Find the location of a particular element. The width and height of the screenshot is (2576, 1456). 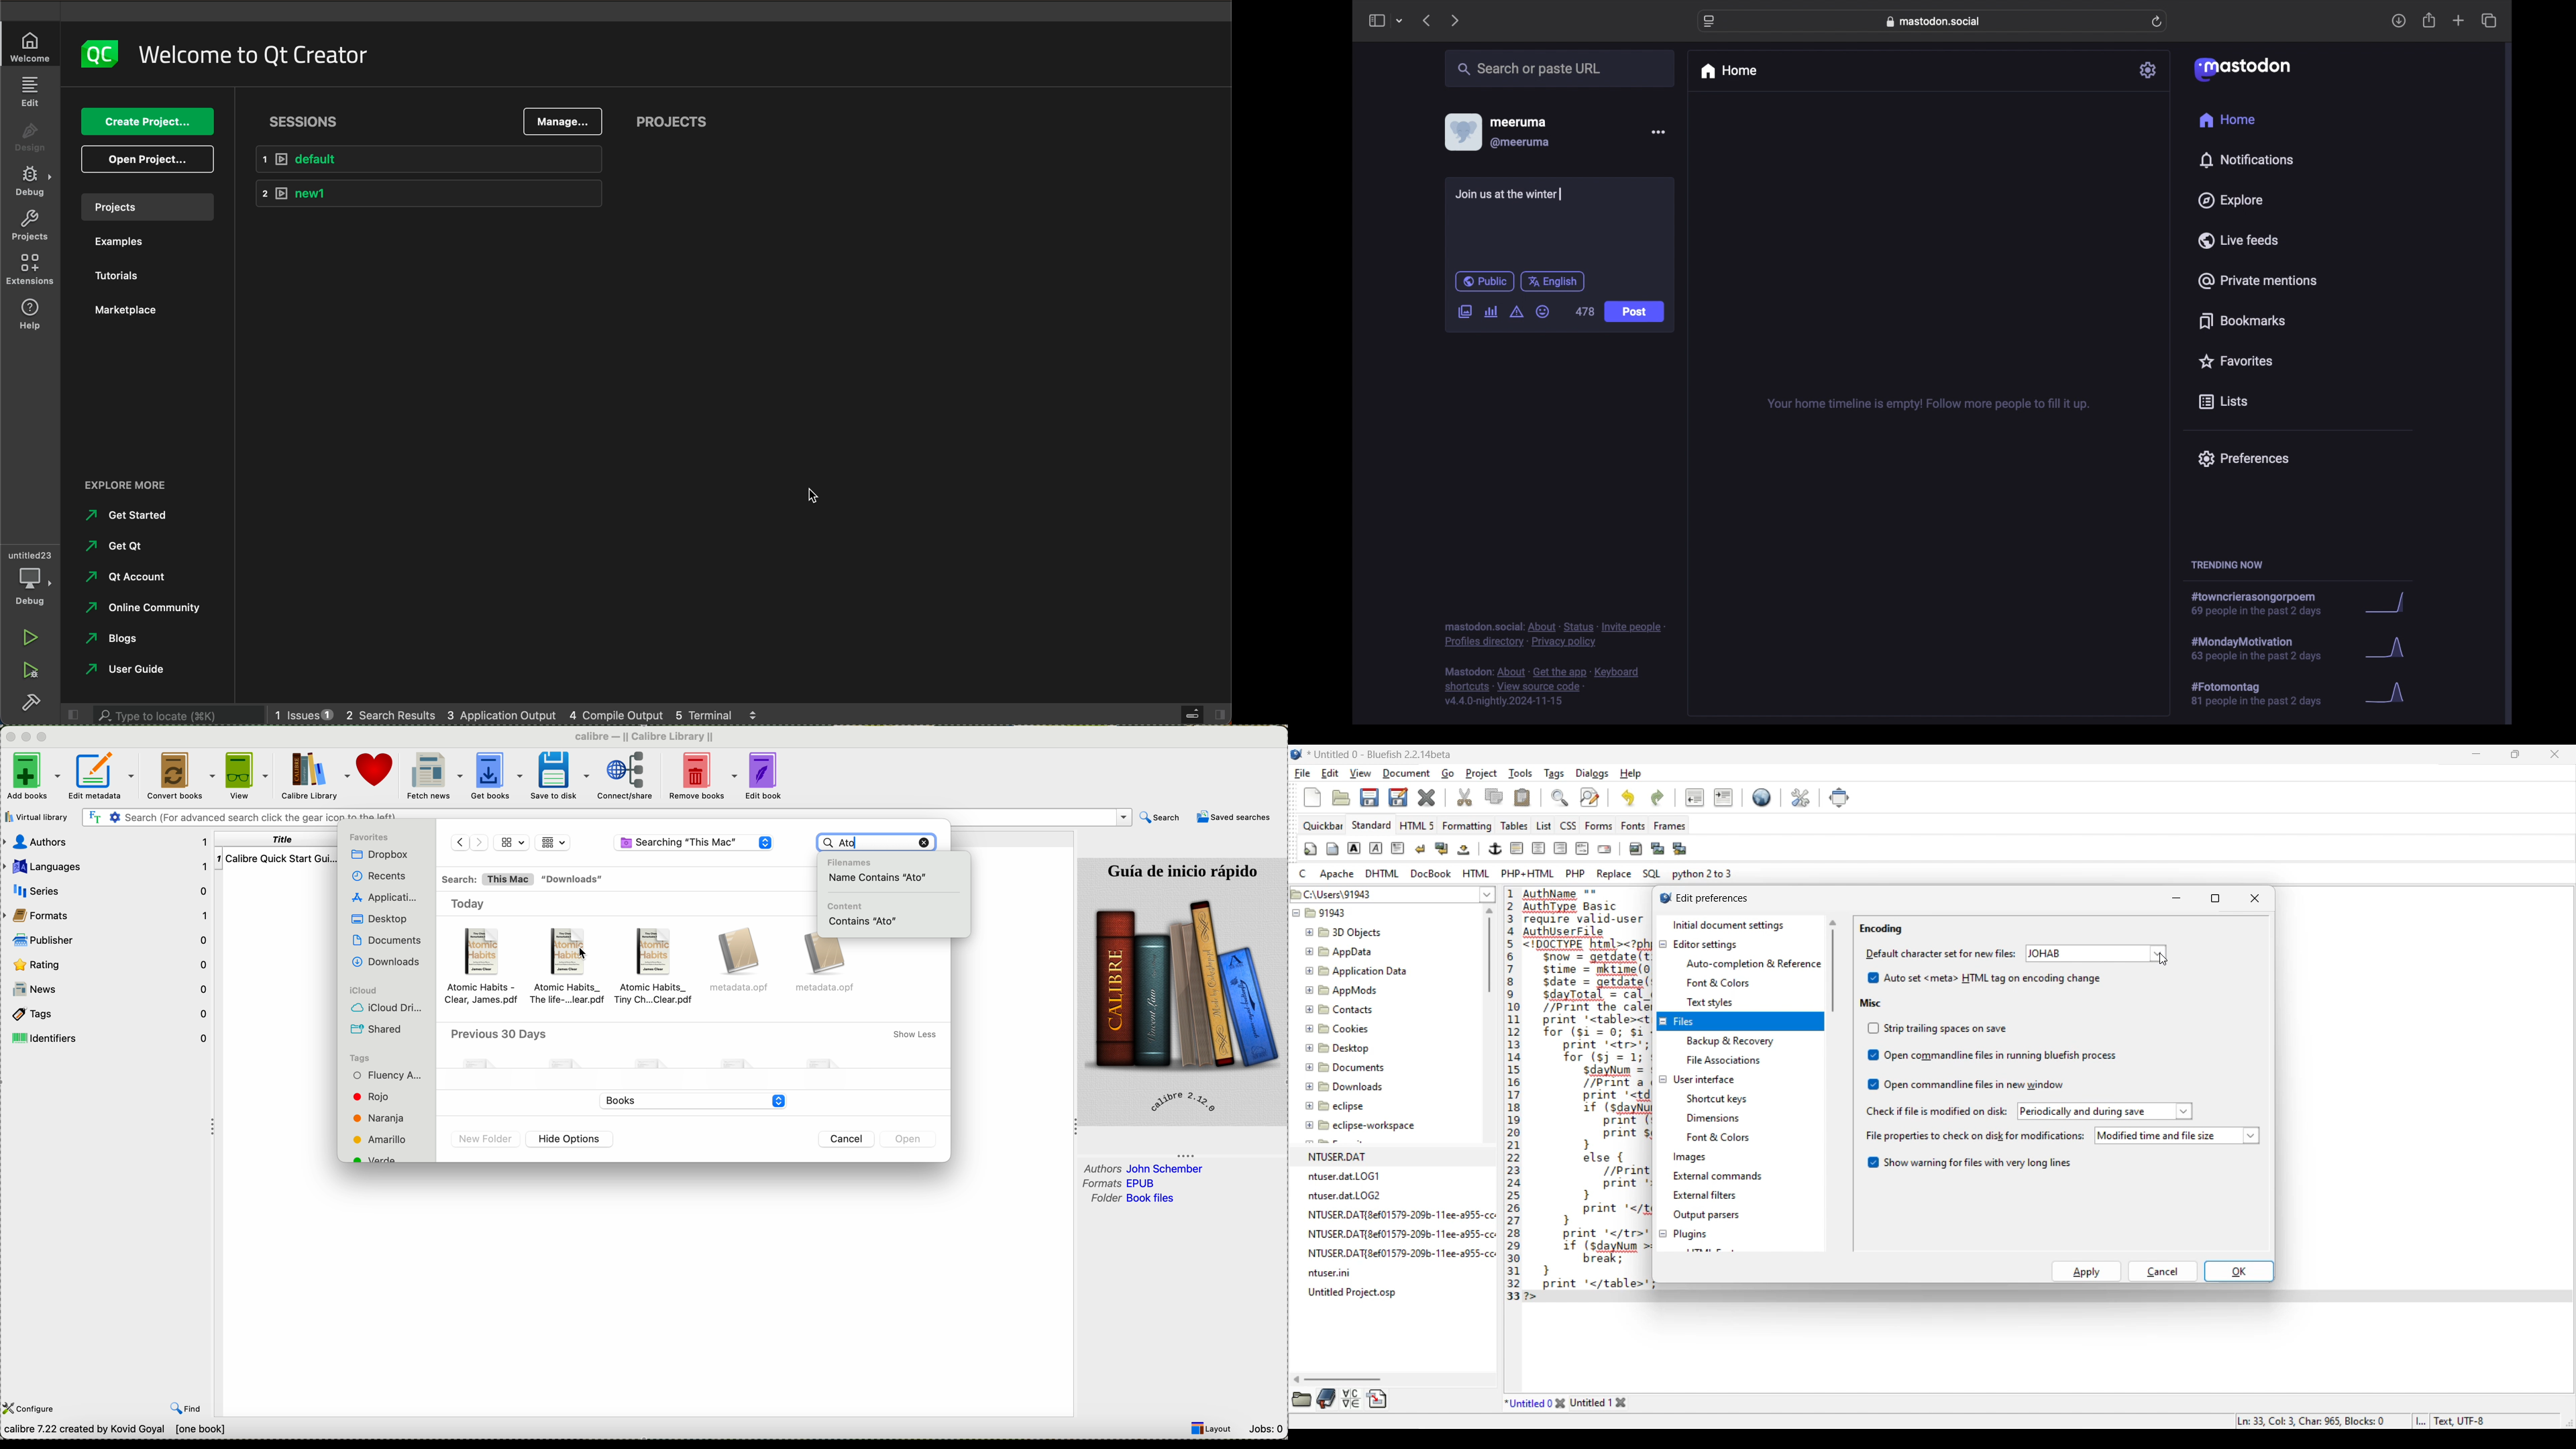

emoji is located at coordinates (1543, 312).